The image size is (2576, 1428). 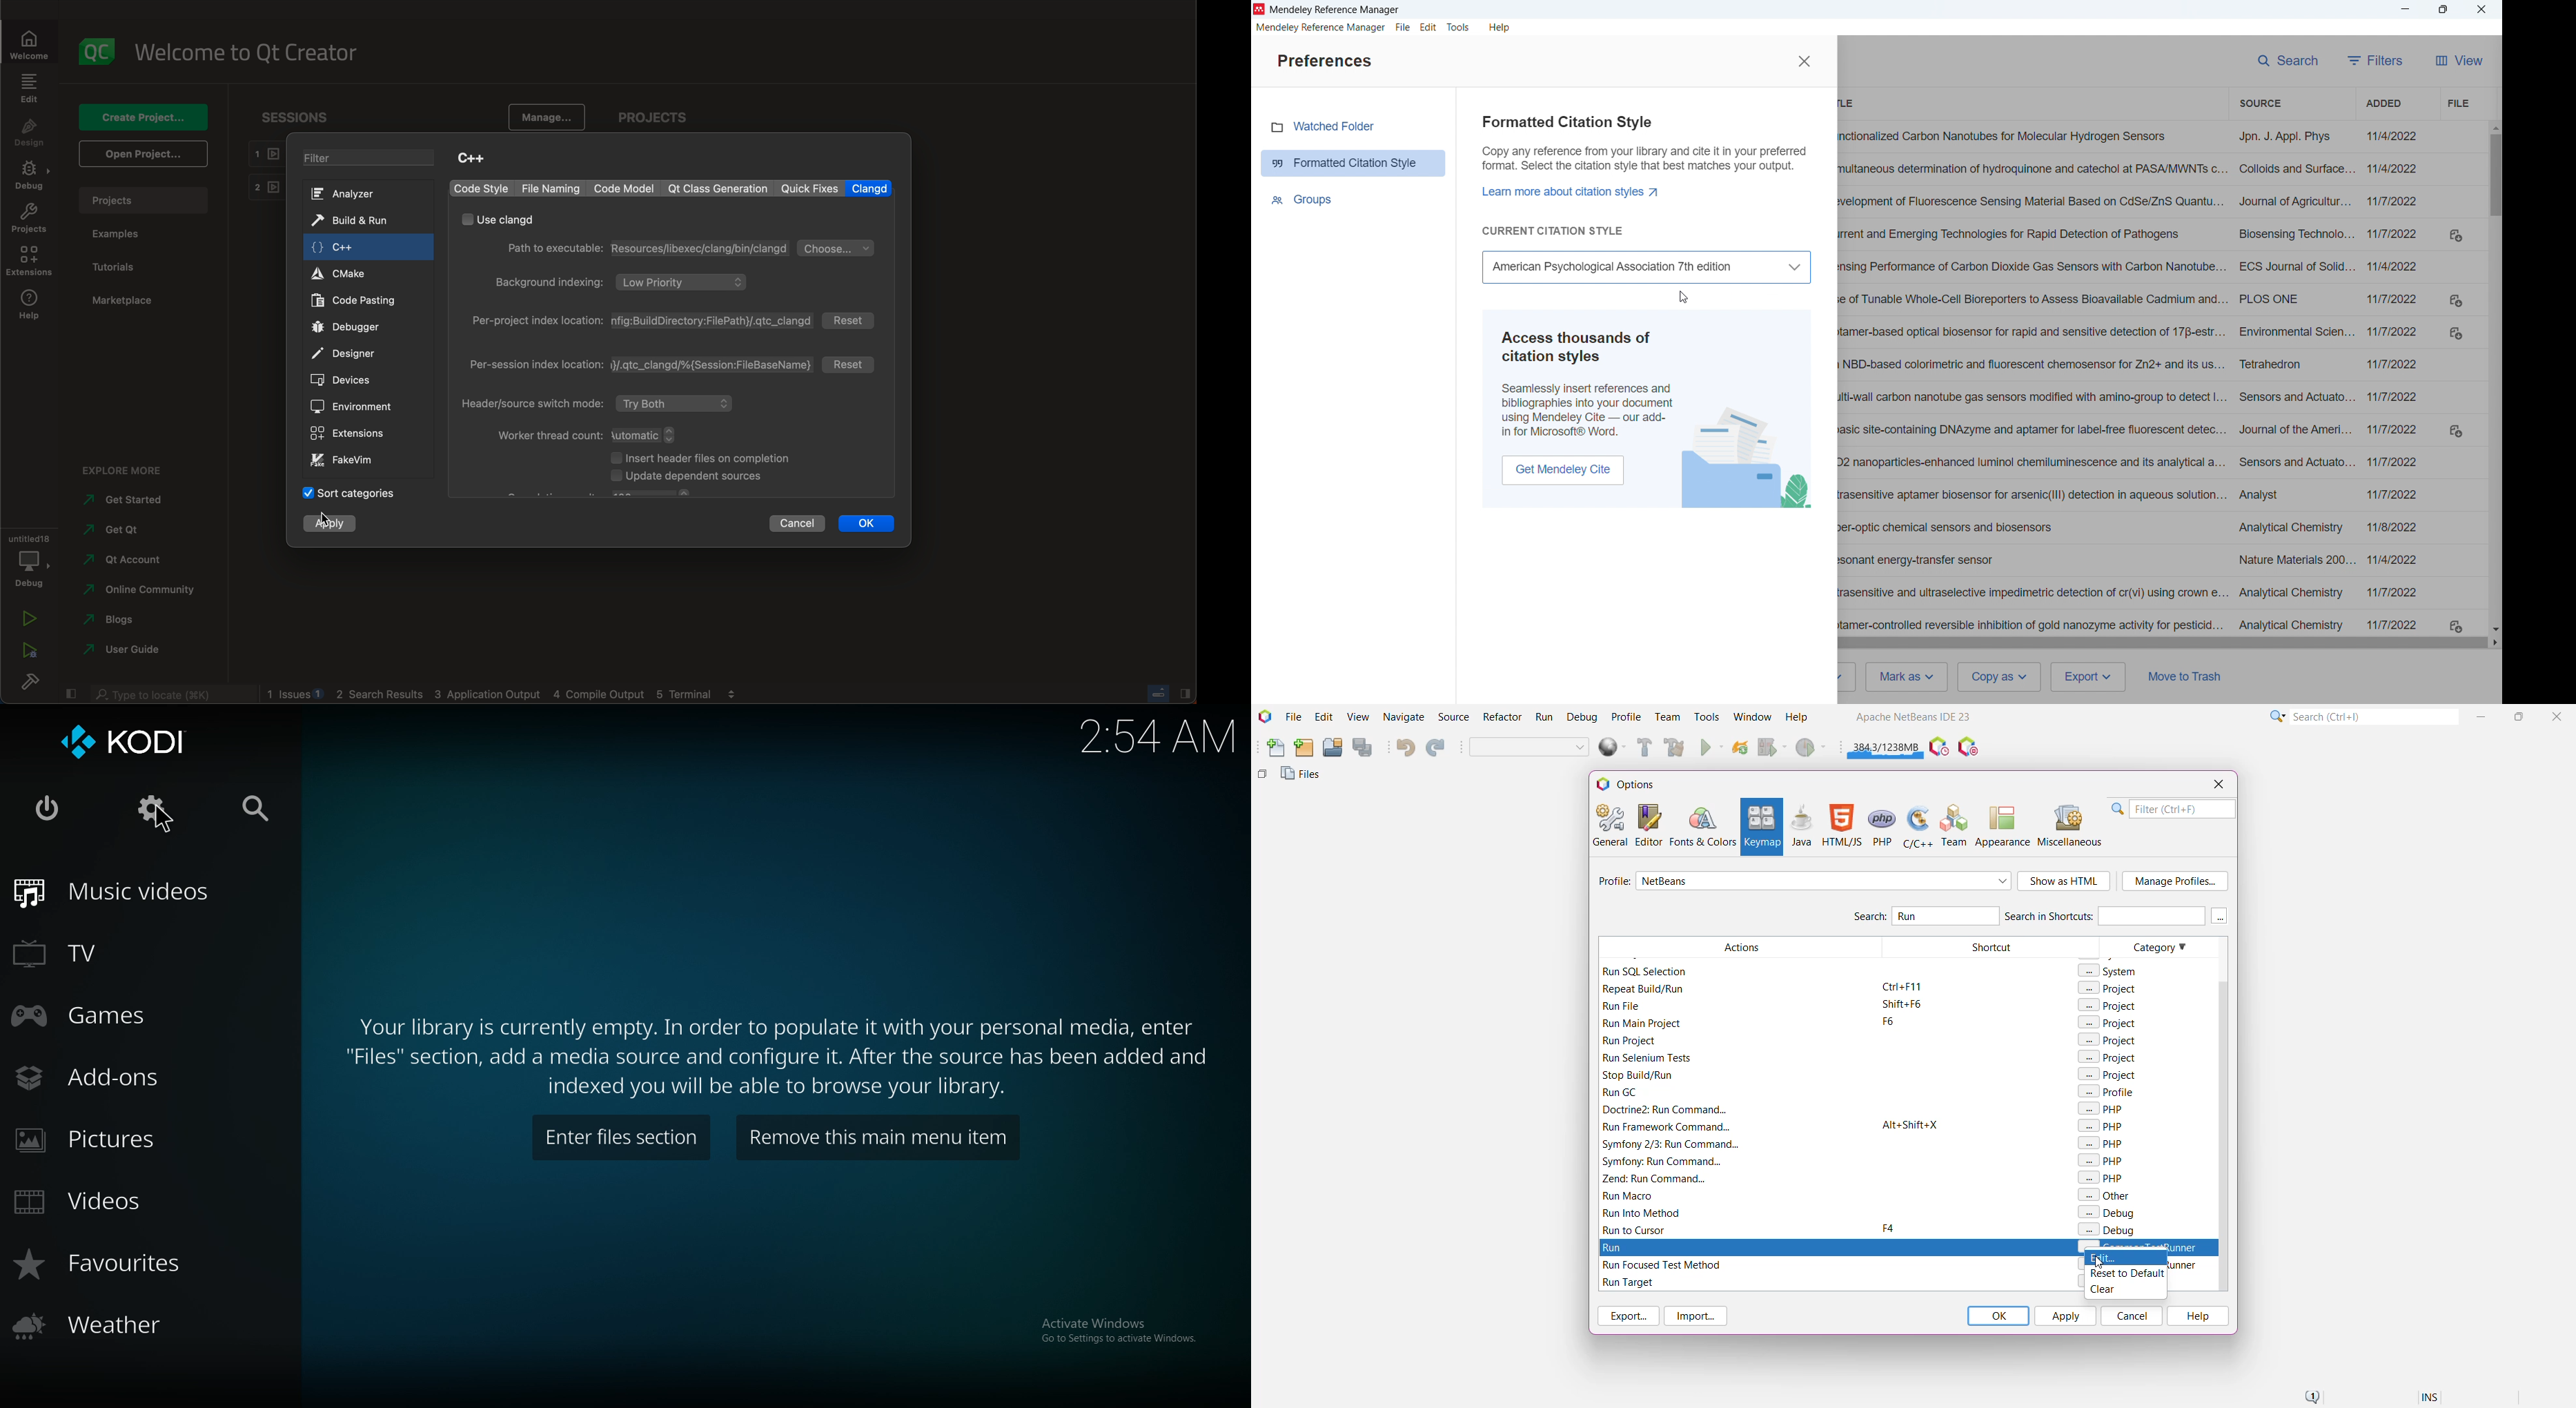 I want to click on reset, so click(x=850, y=320).